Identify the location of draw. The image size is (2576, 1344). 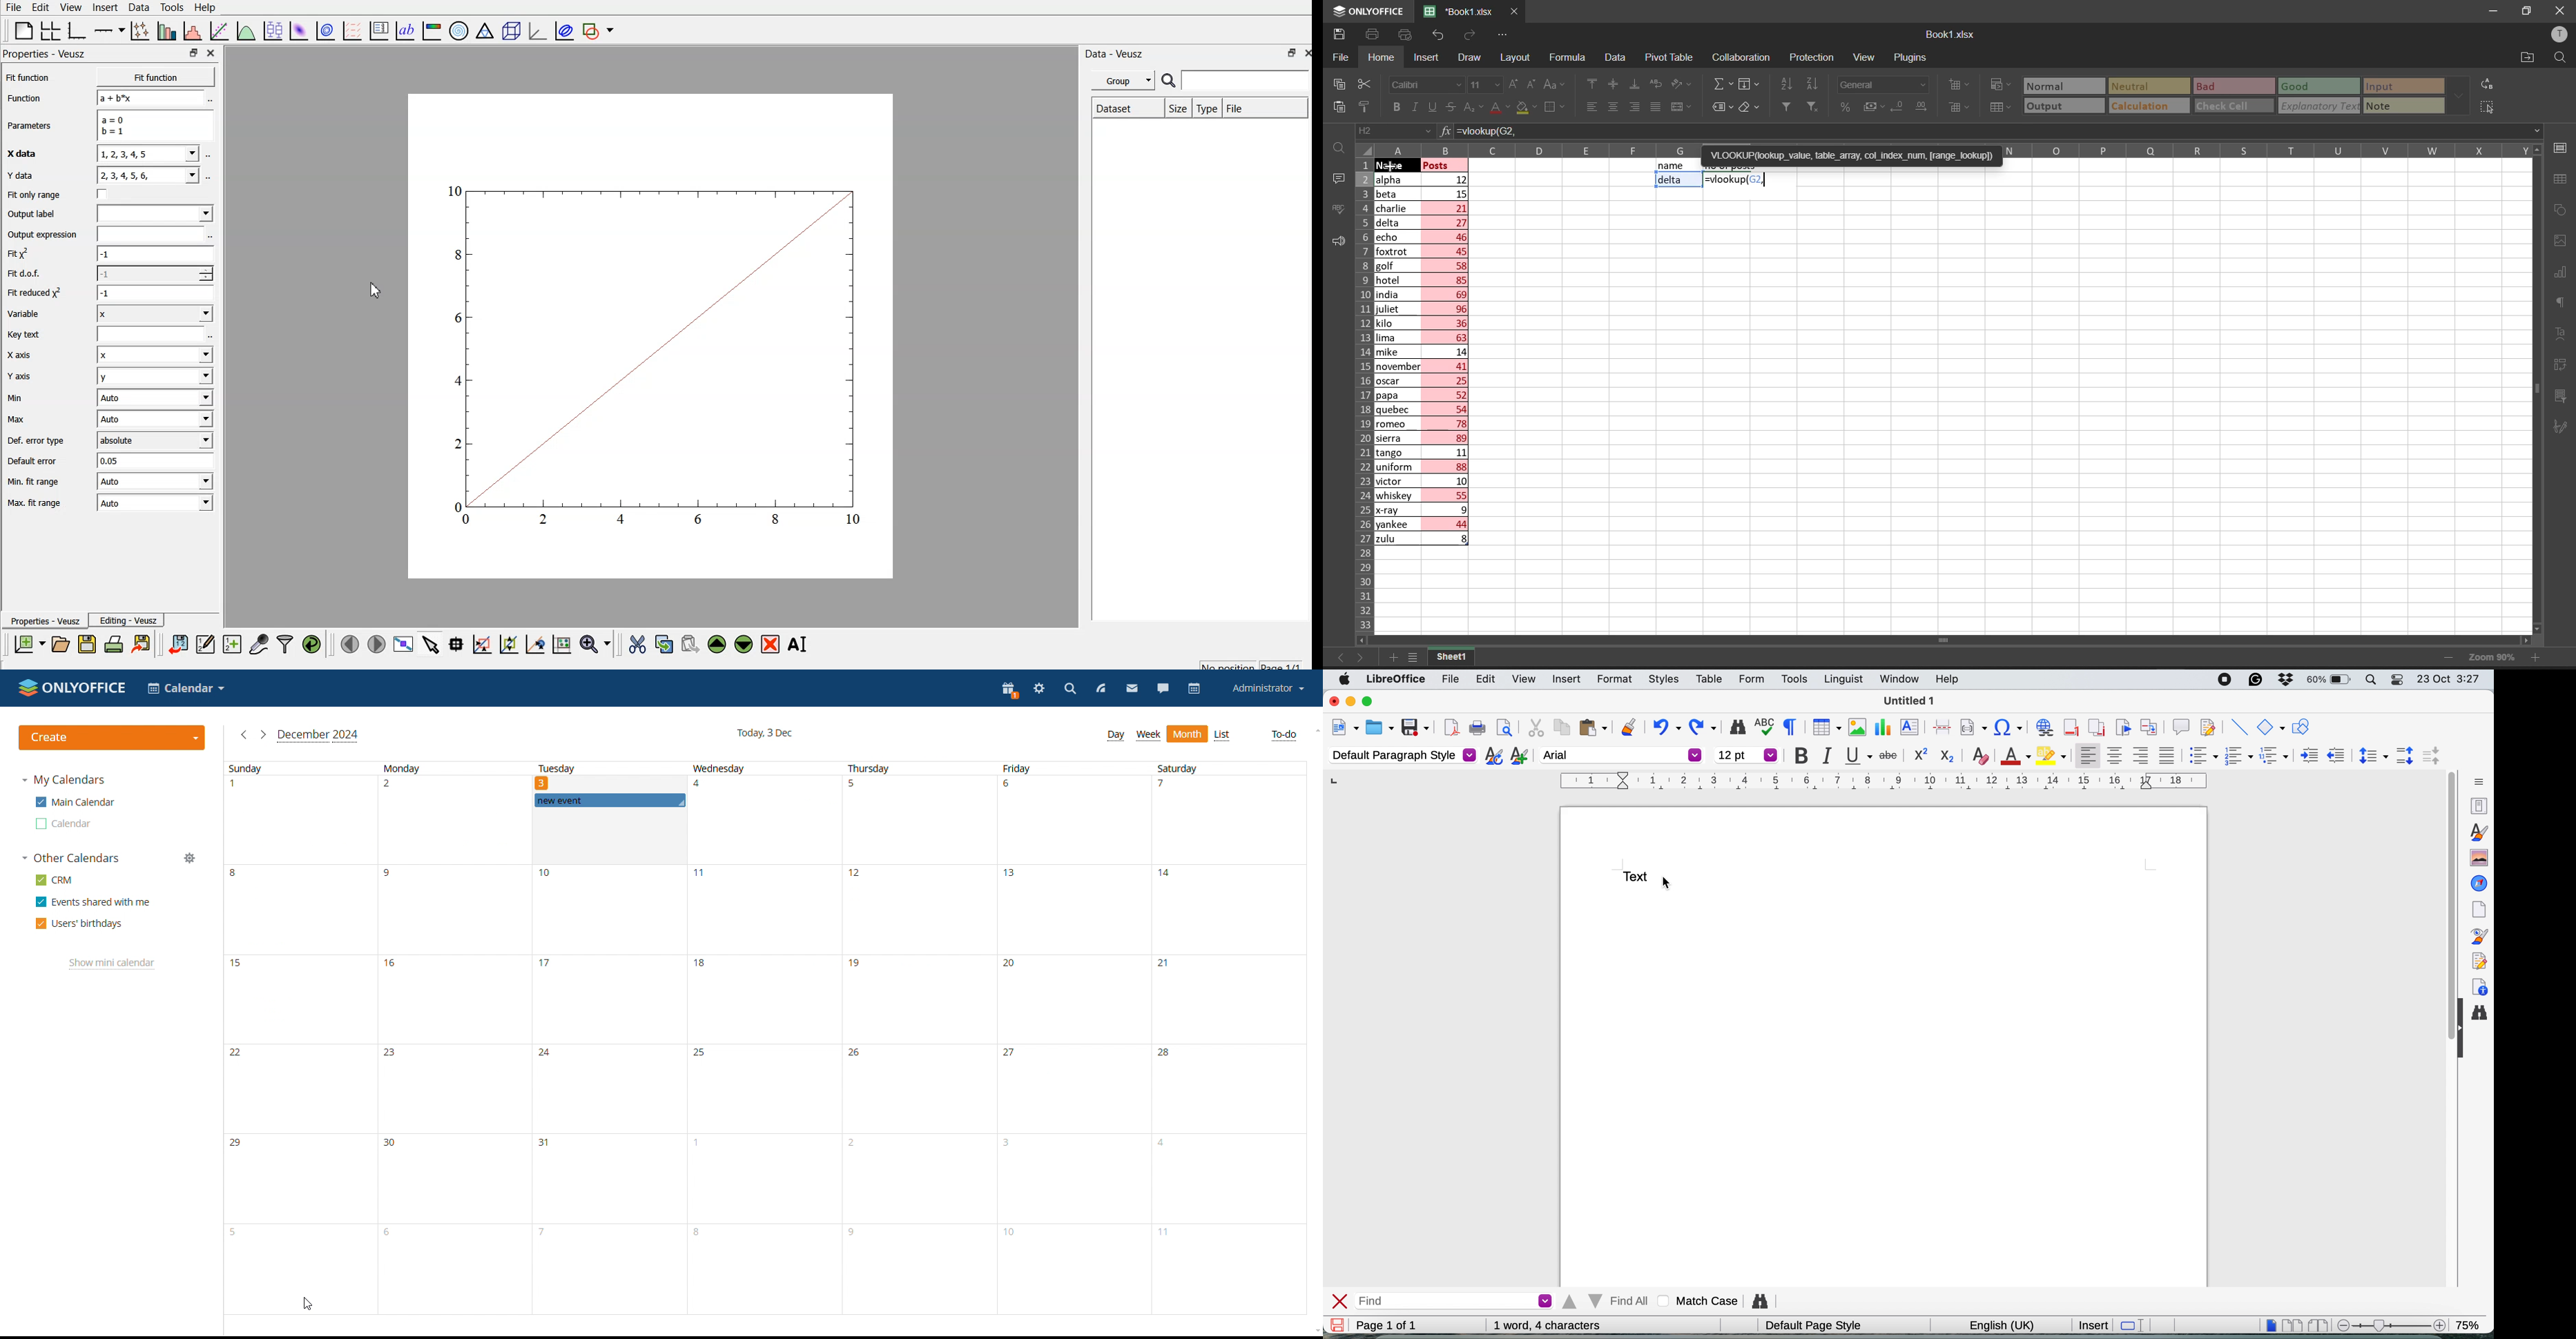
(1467, 57).